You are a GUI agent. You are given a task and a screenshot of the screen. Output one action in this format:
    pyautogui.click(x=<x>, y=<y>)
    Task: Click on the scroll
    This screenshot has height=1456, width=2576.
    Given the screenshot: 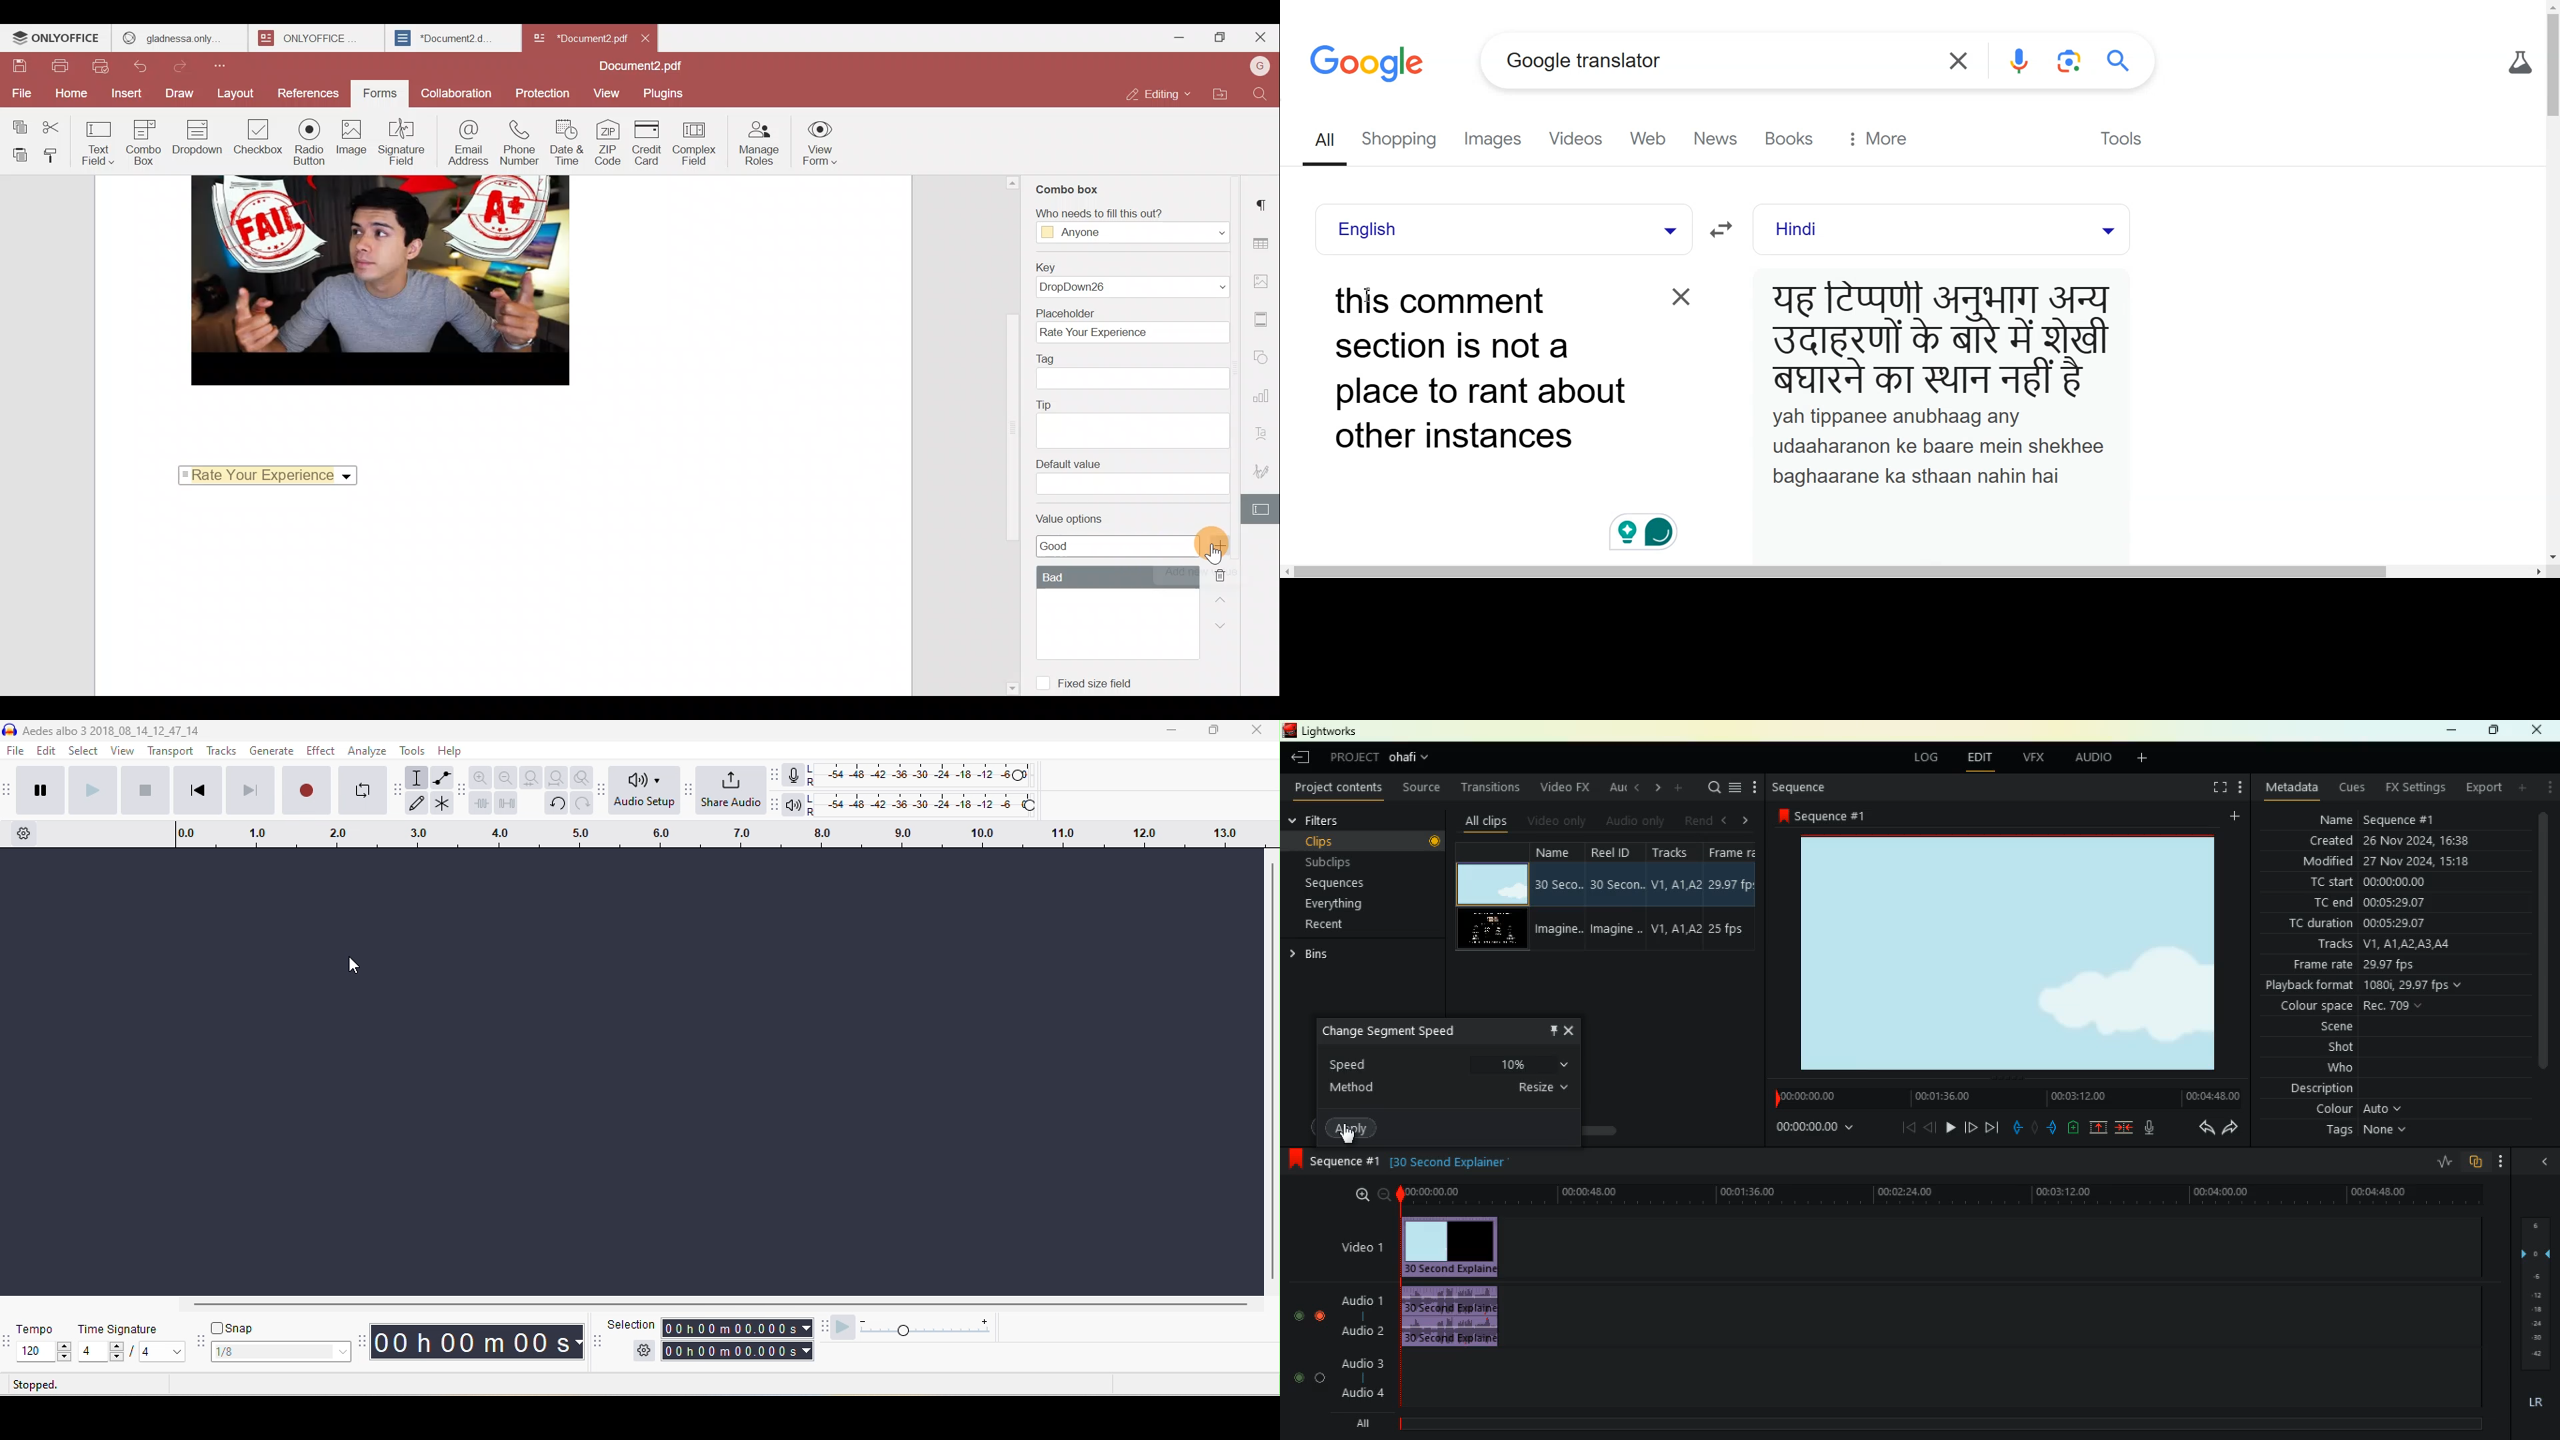 What is the action you would take?
    pyautogui.click(x=2543, y=950)
    